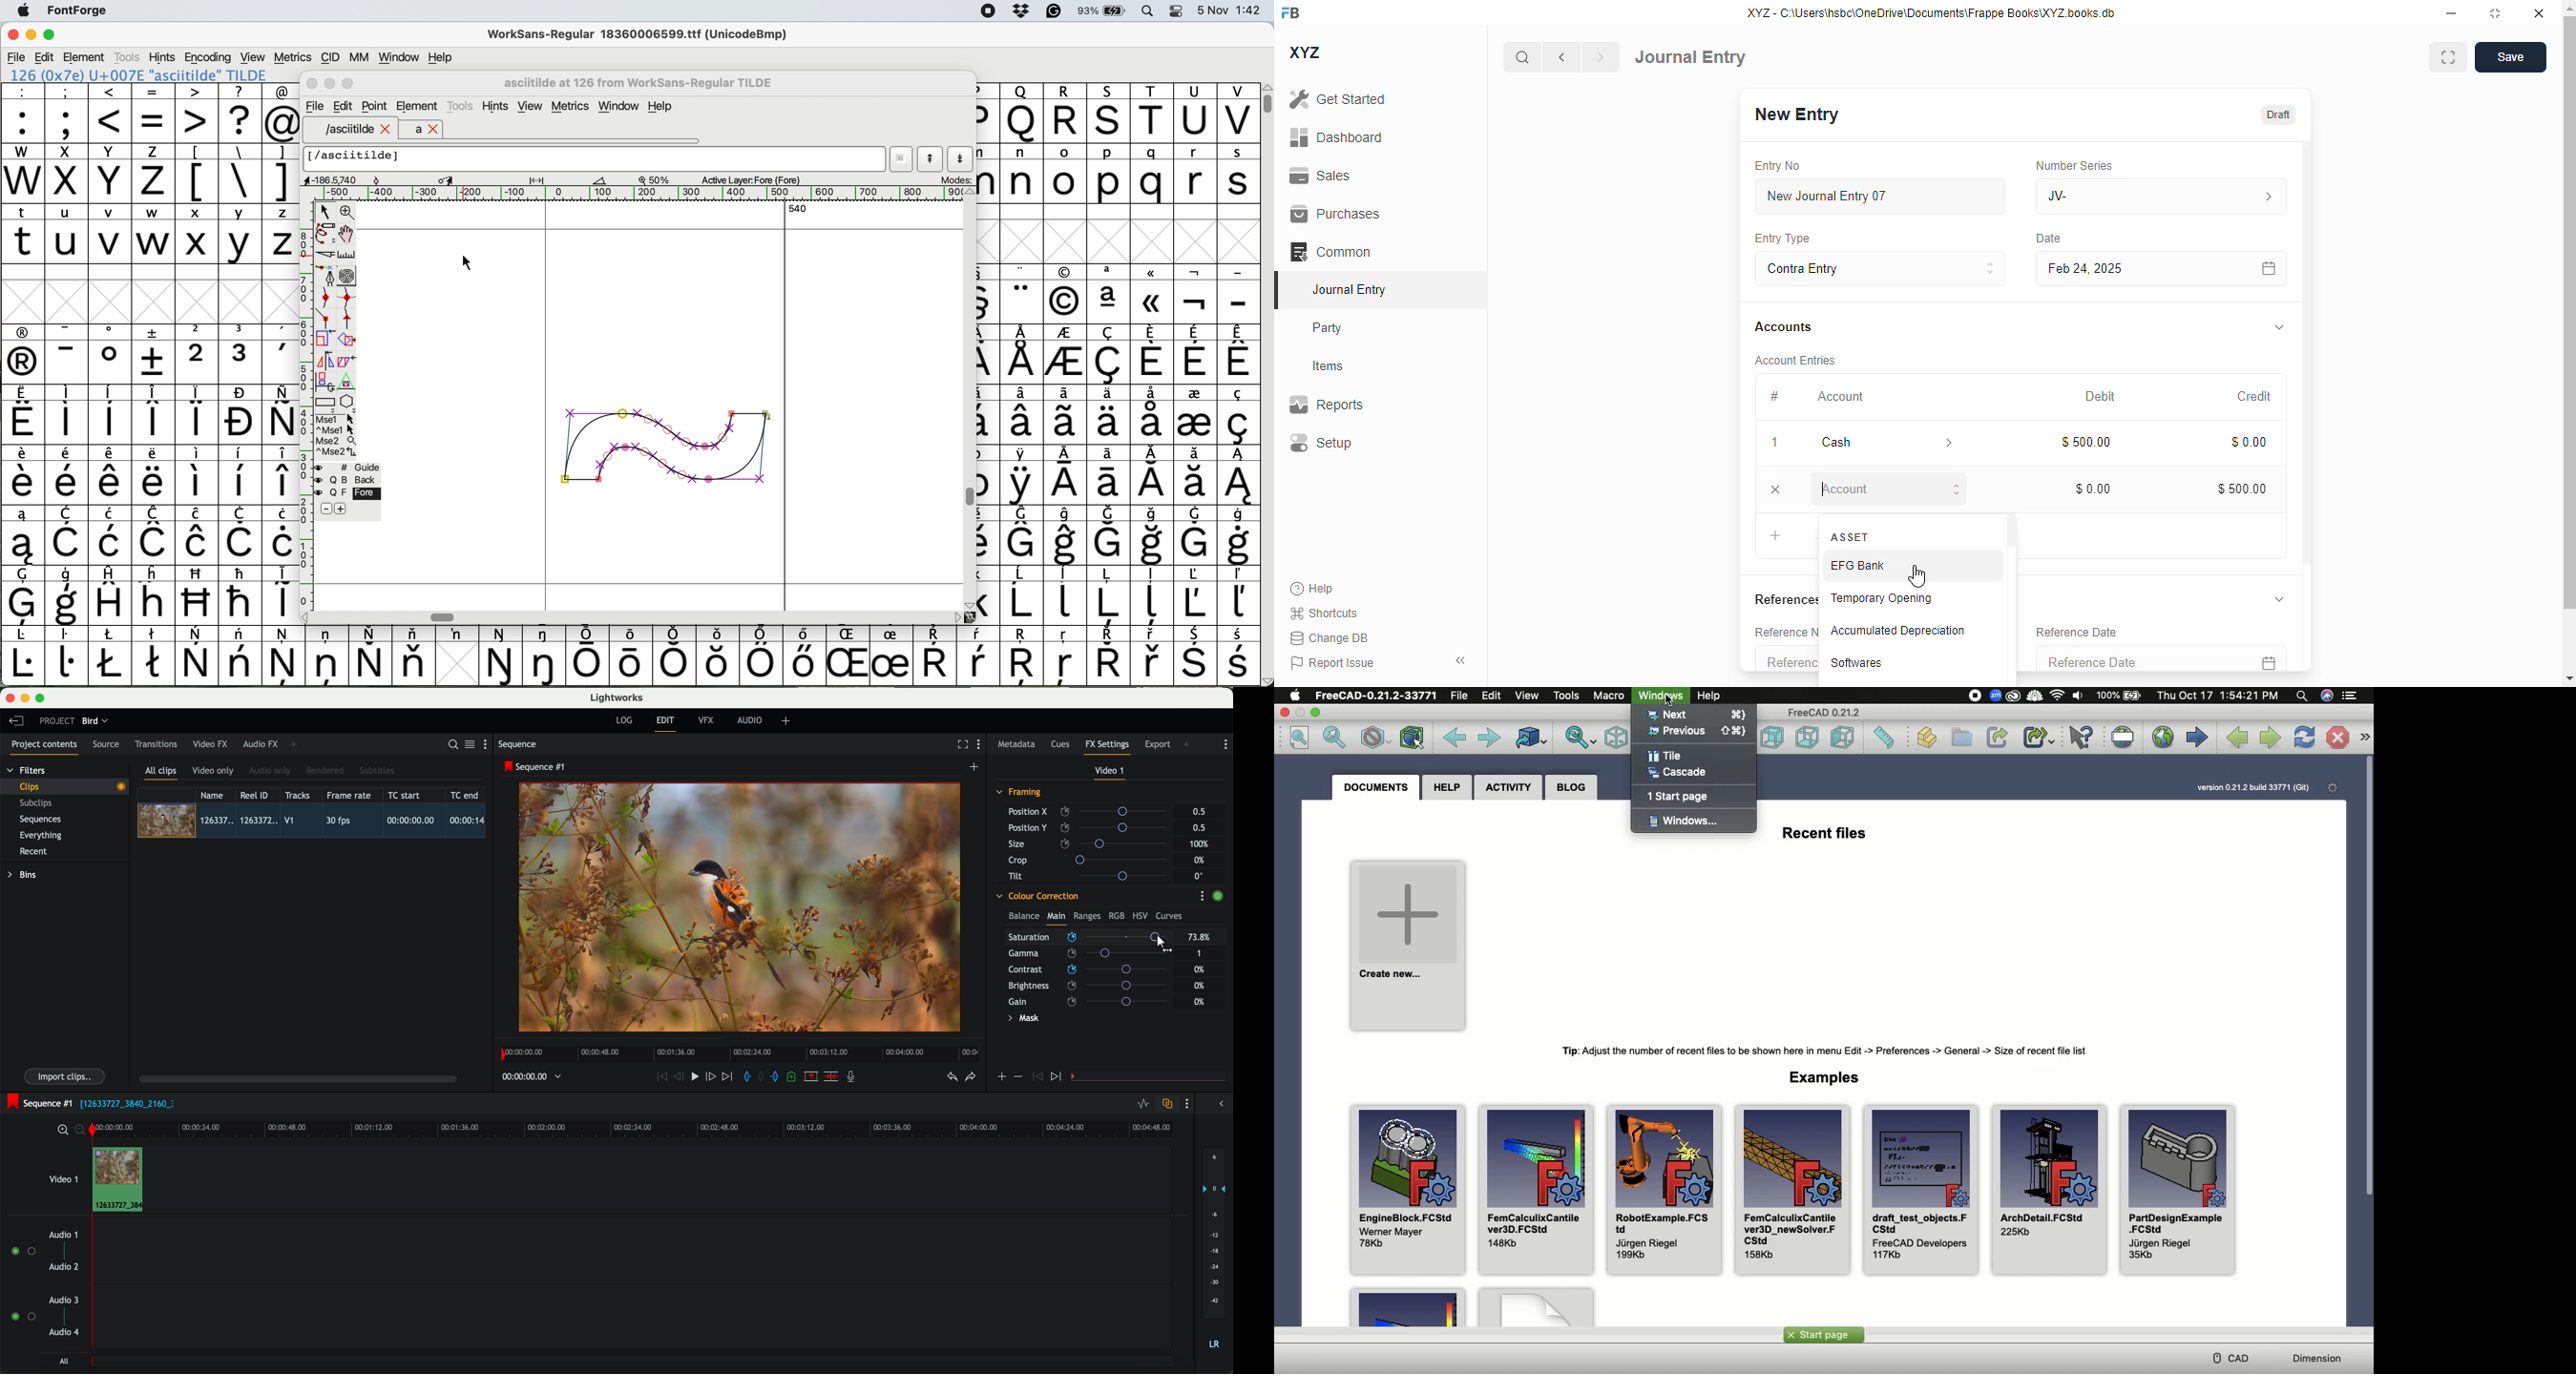 Image resolution: width=2576 pixels, height=1400 pixels. Describe the element at coordinates (1329, 366) in the screenshot. I see `items` at that location.